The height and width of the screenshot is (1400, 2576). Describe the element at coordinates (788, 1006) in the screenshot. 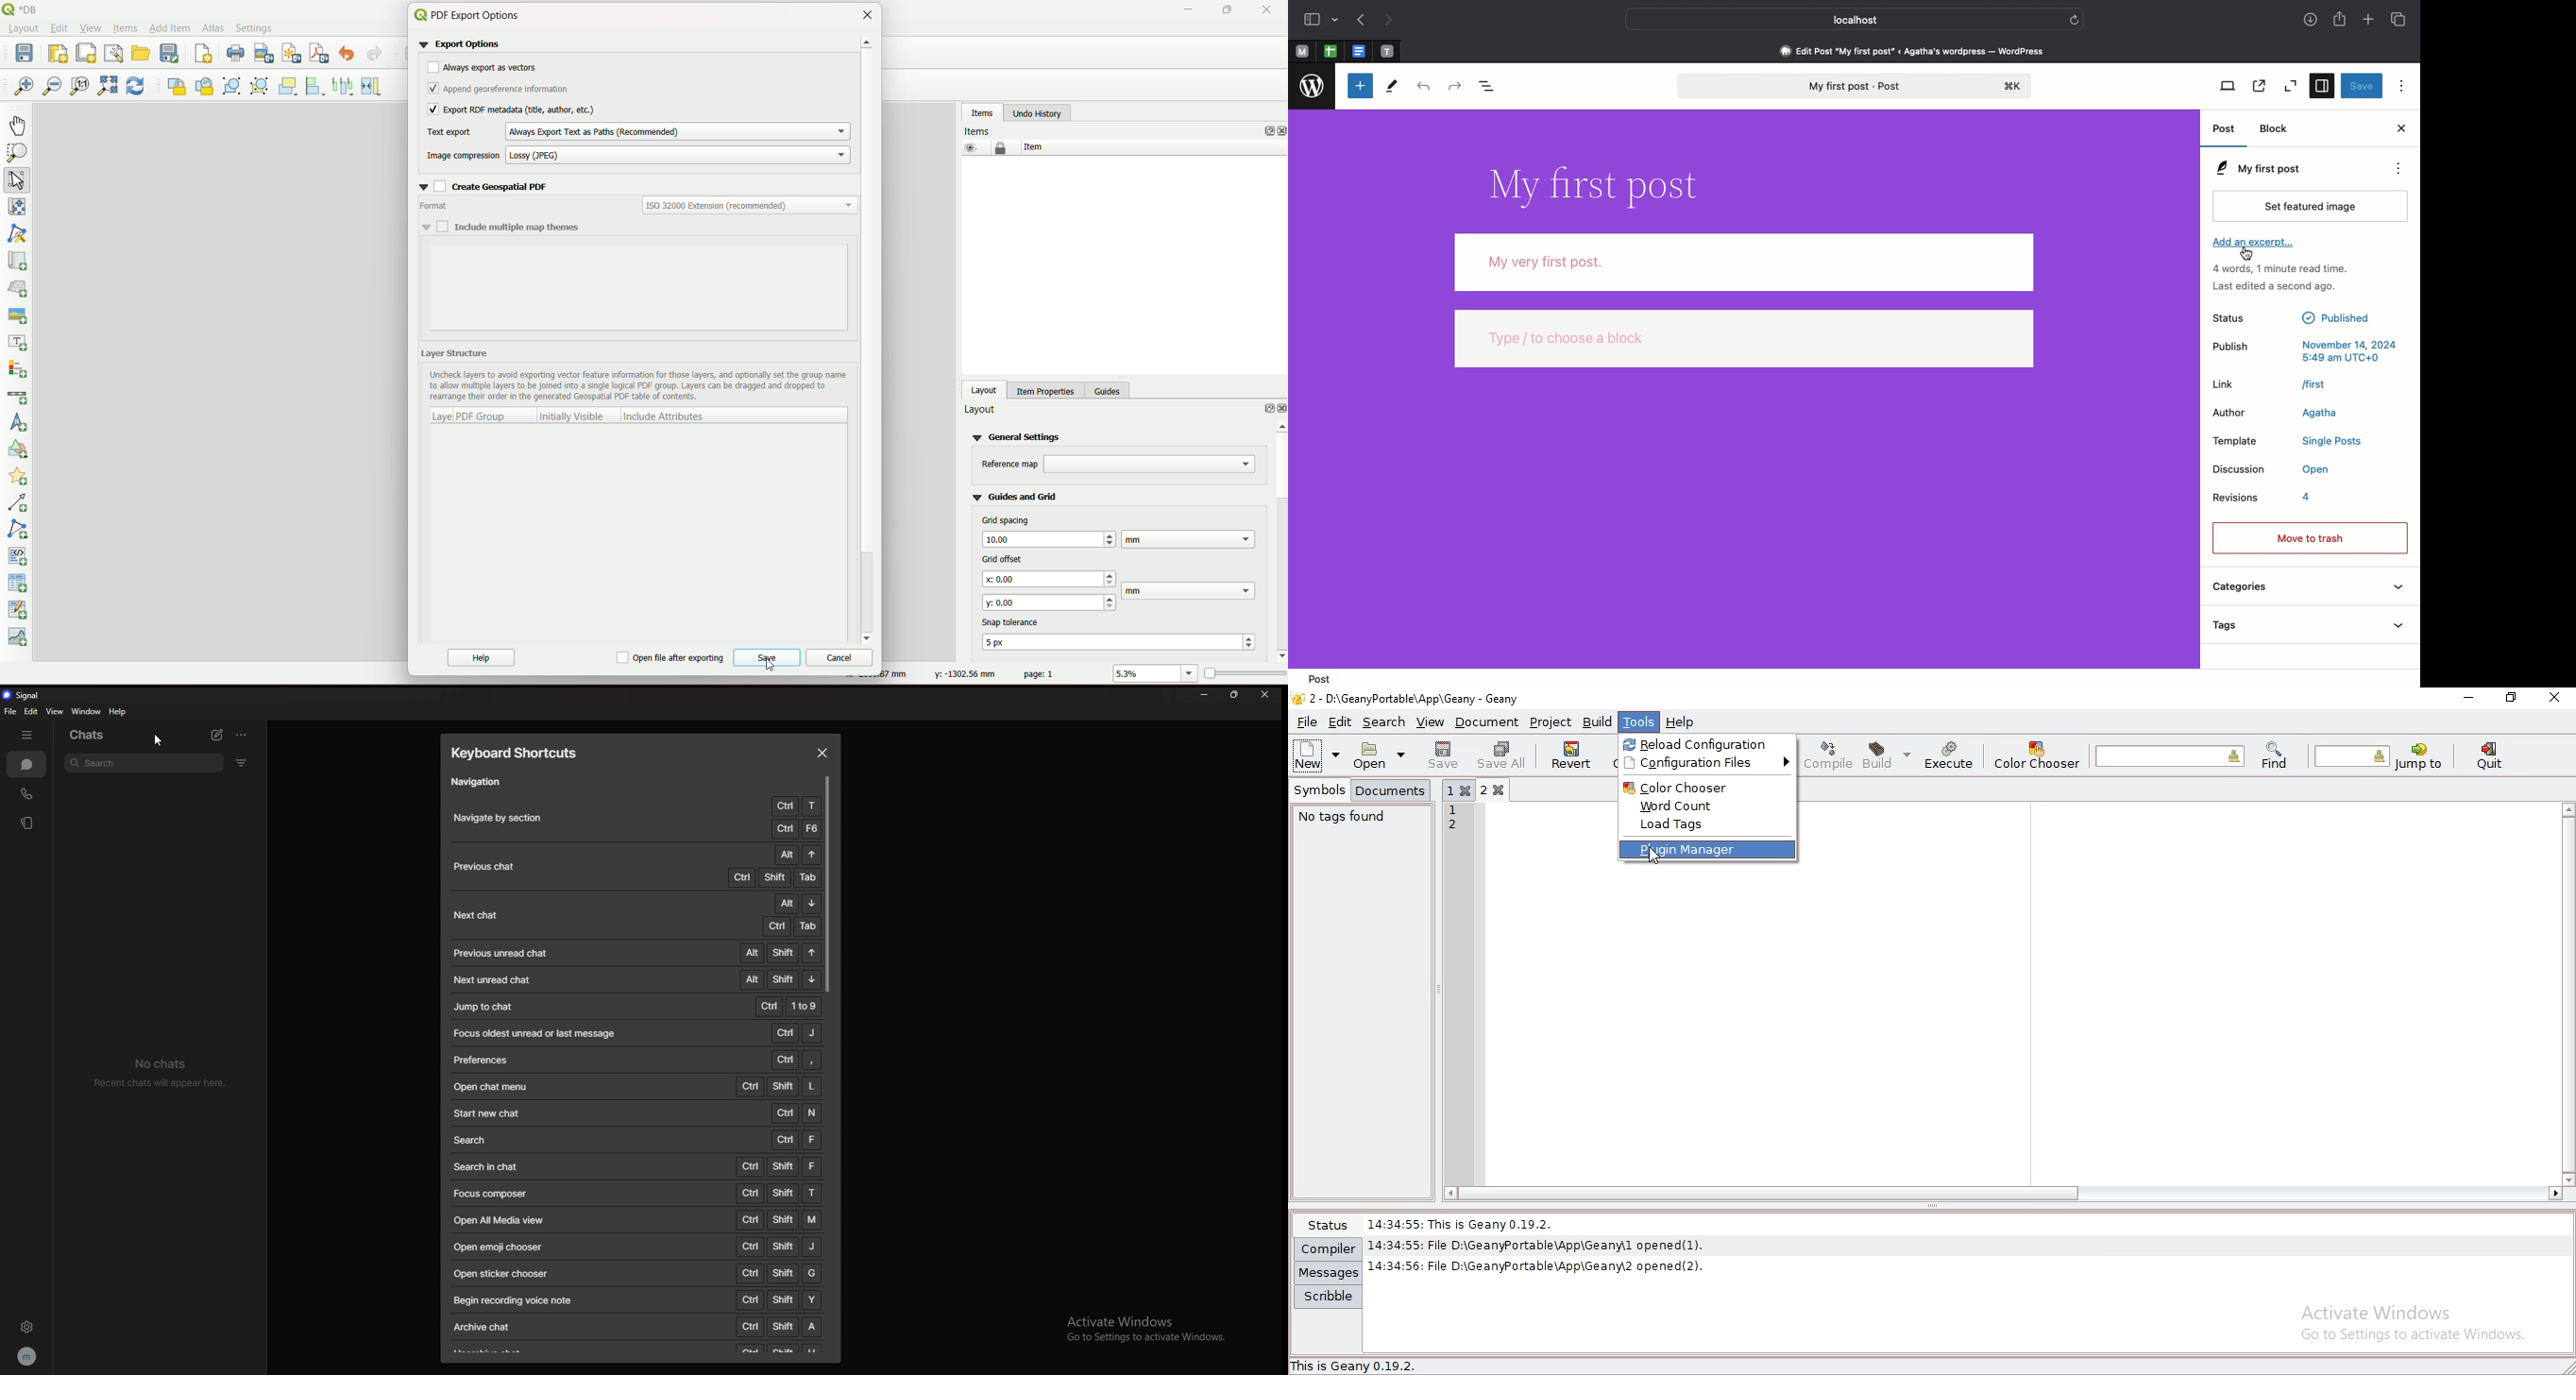

I see `CTRL + 1to9` at that location.